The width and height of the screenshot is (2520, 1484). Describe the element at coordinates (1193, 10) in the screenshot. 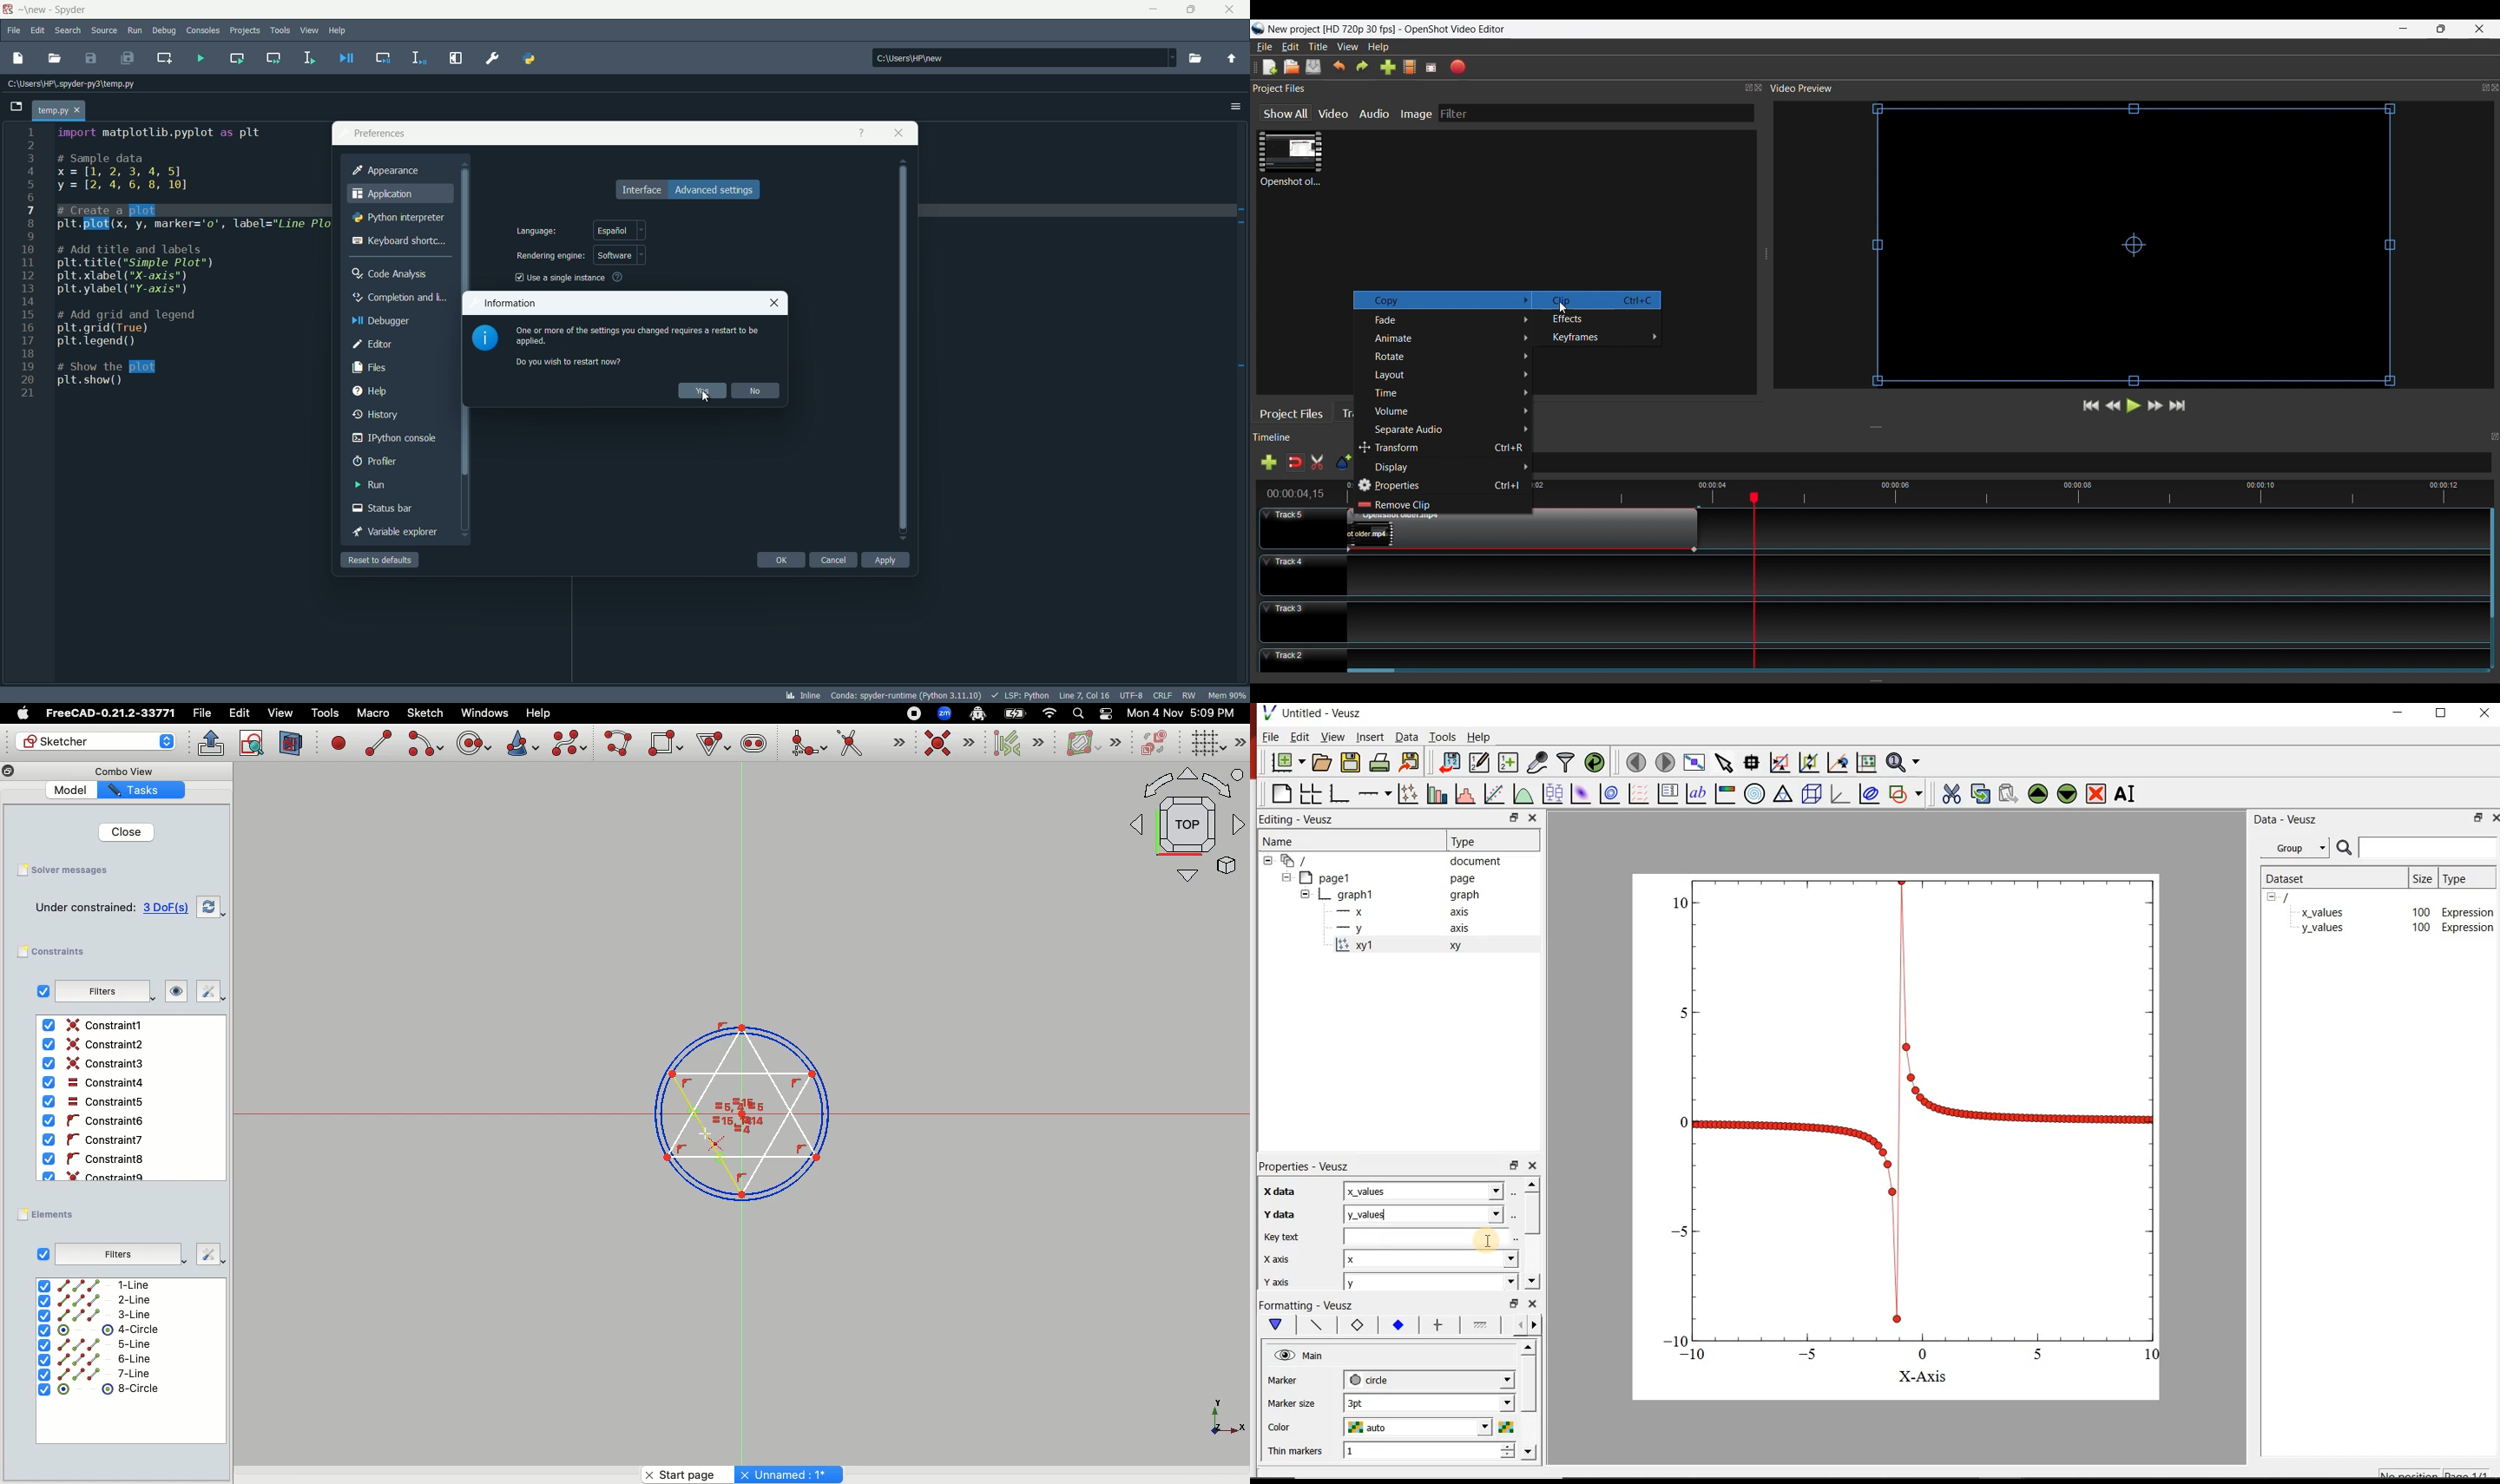

I see `maximize` at that location.